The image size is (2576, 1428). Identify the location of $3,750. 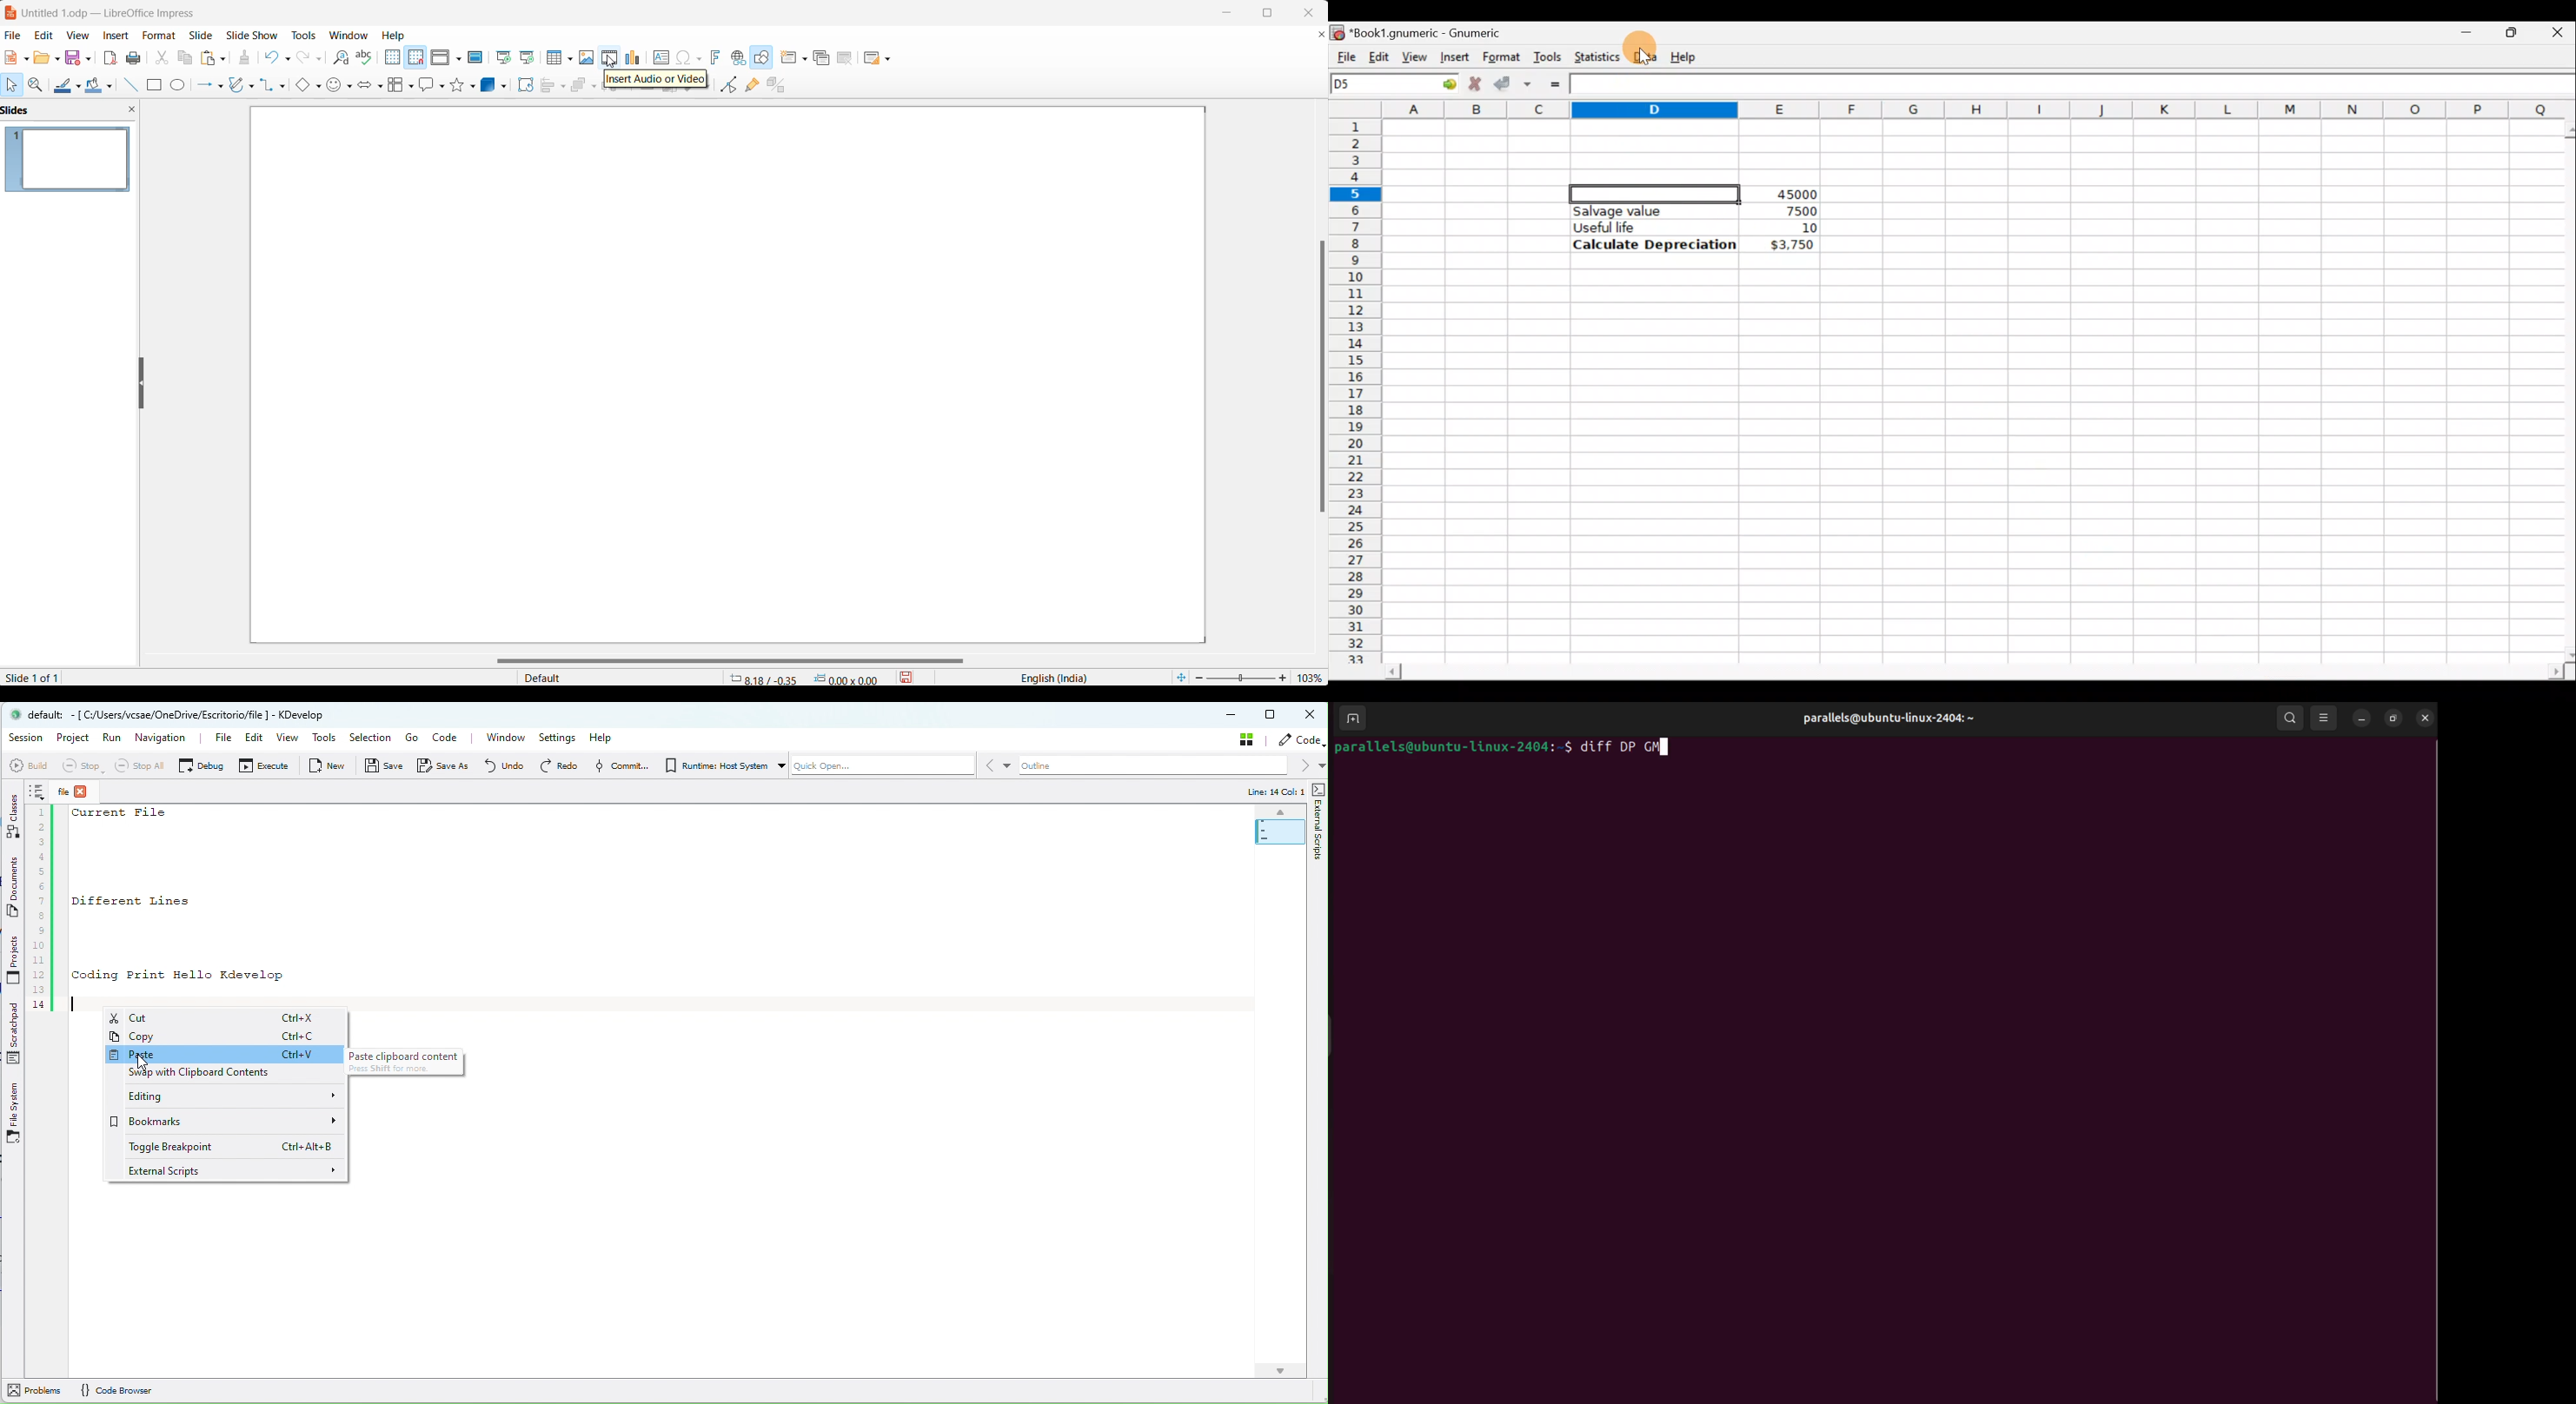
(1791, 246).